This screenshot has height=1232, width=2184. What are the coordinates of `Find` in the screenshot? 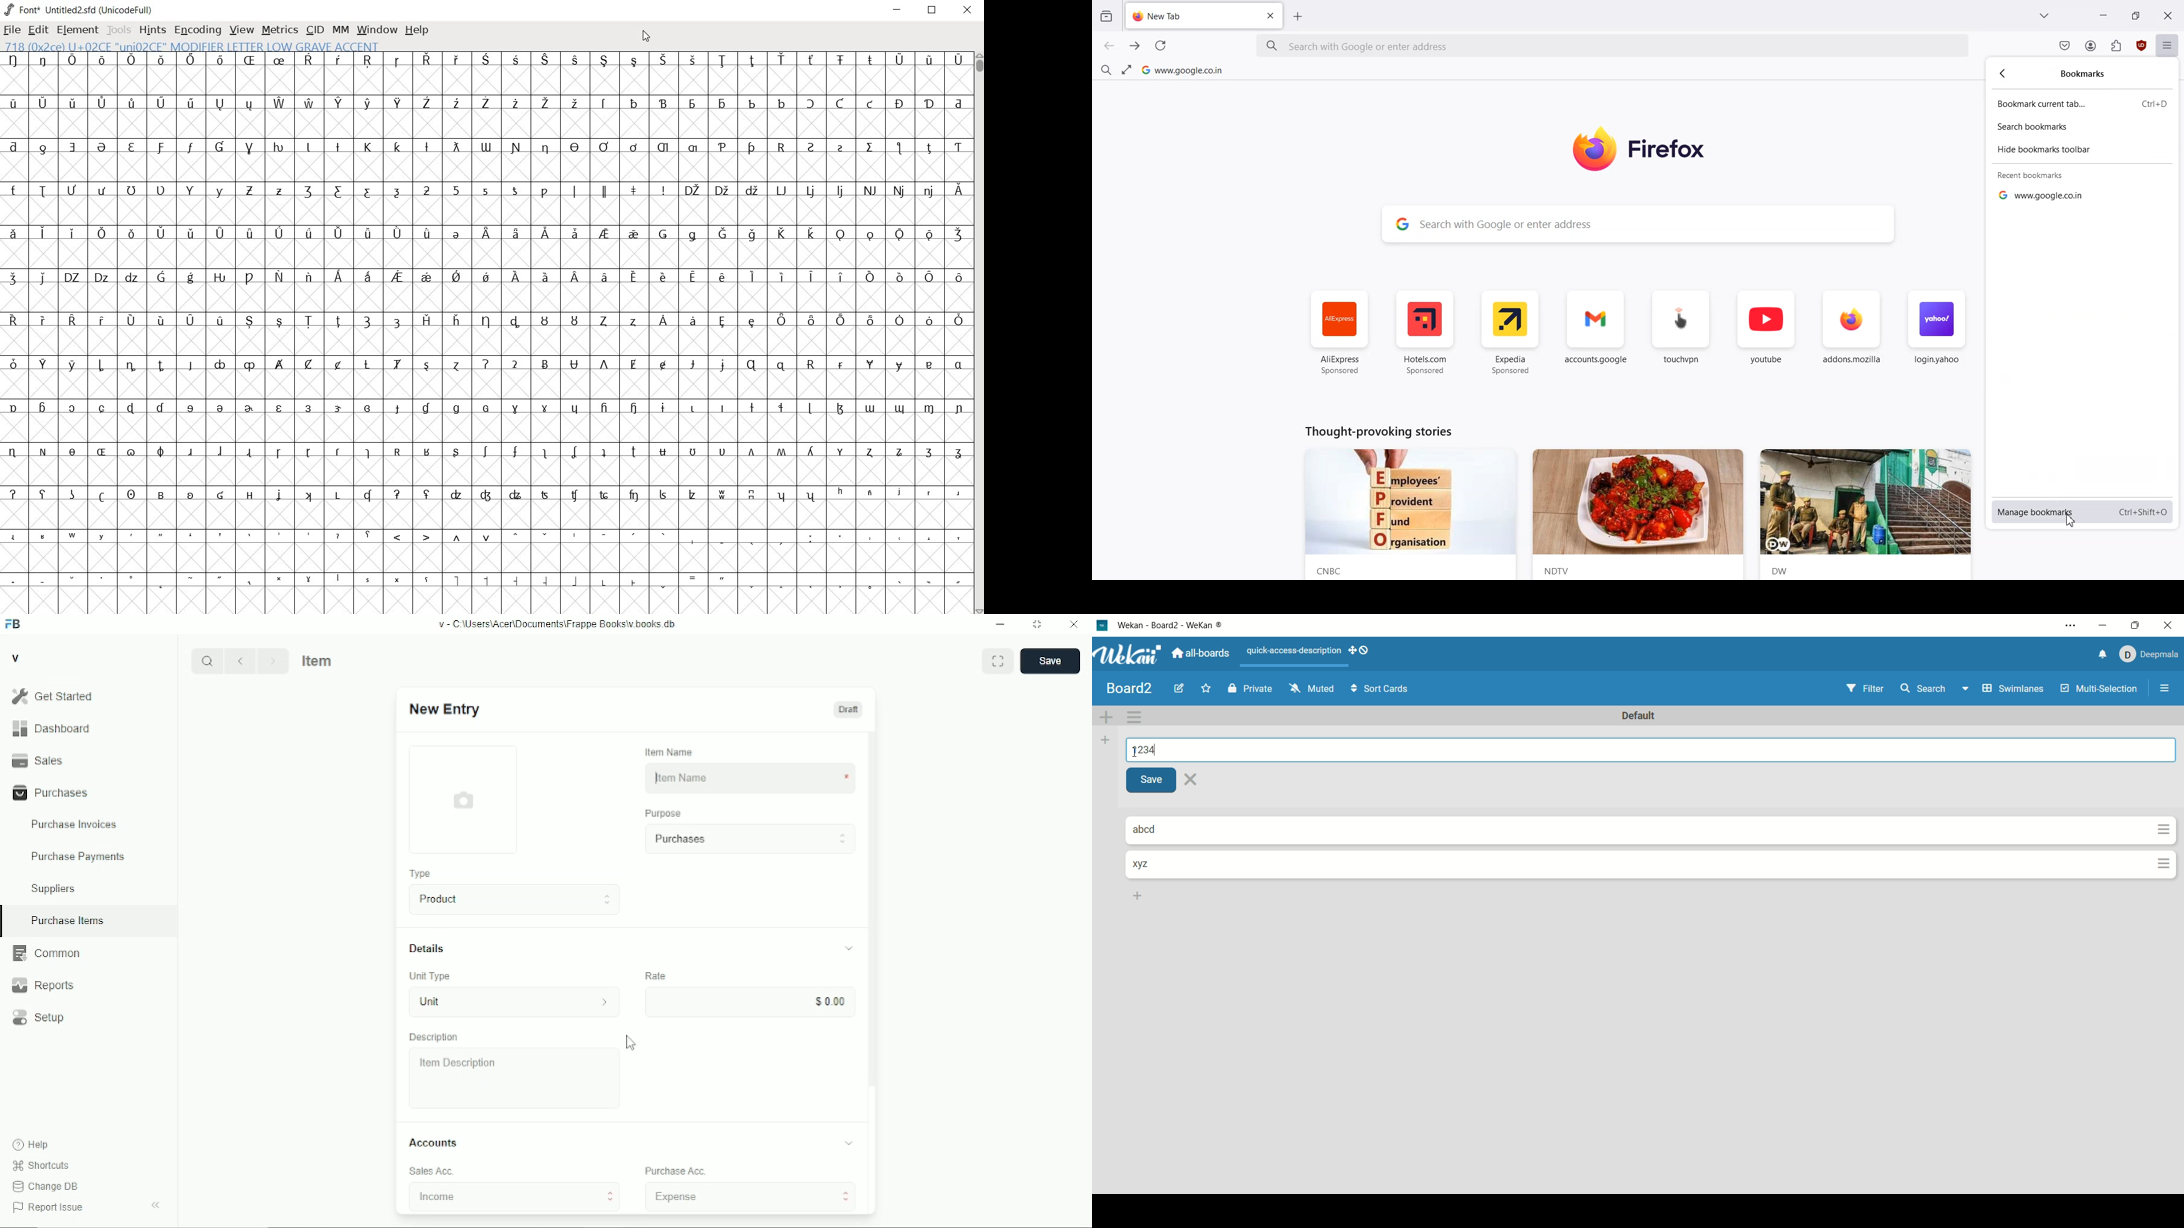 It's located at (1106, 68).